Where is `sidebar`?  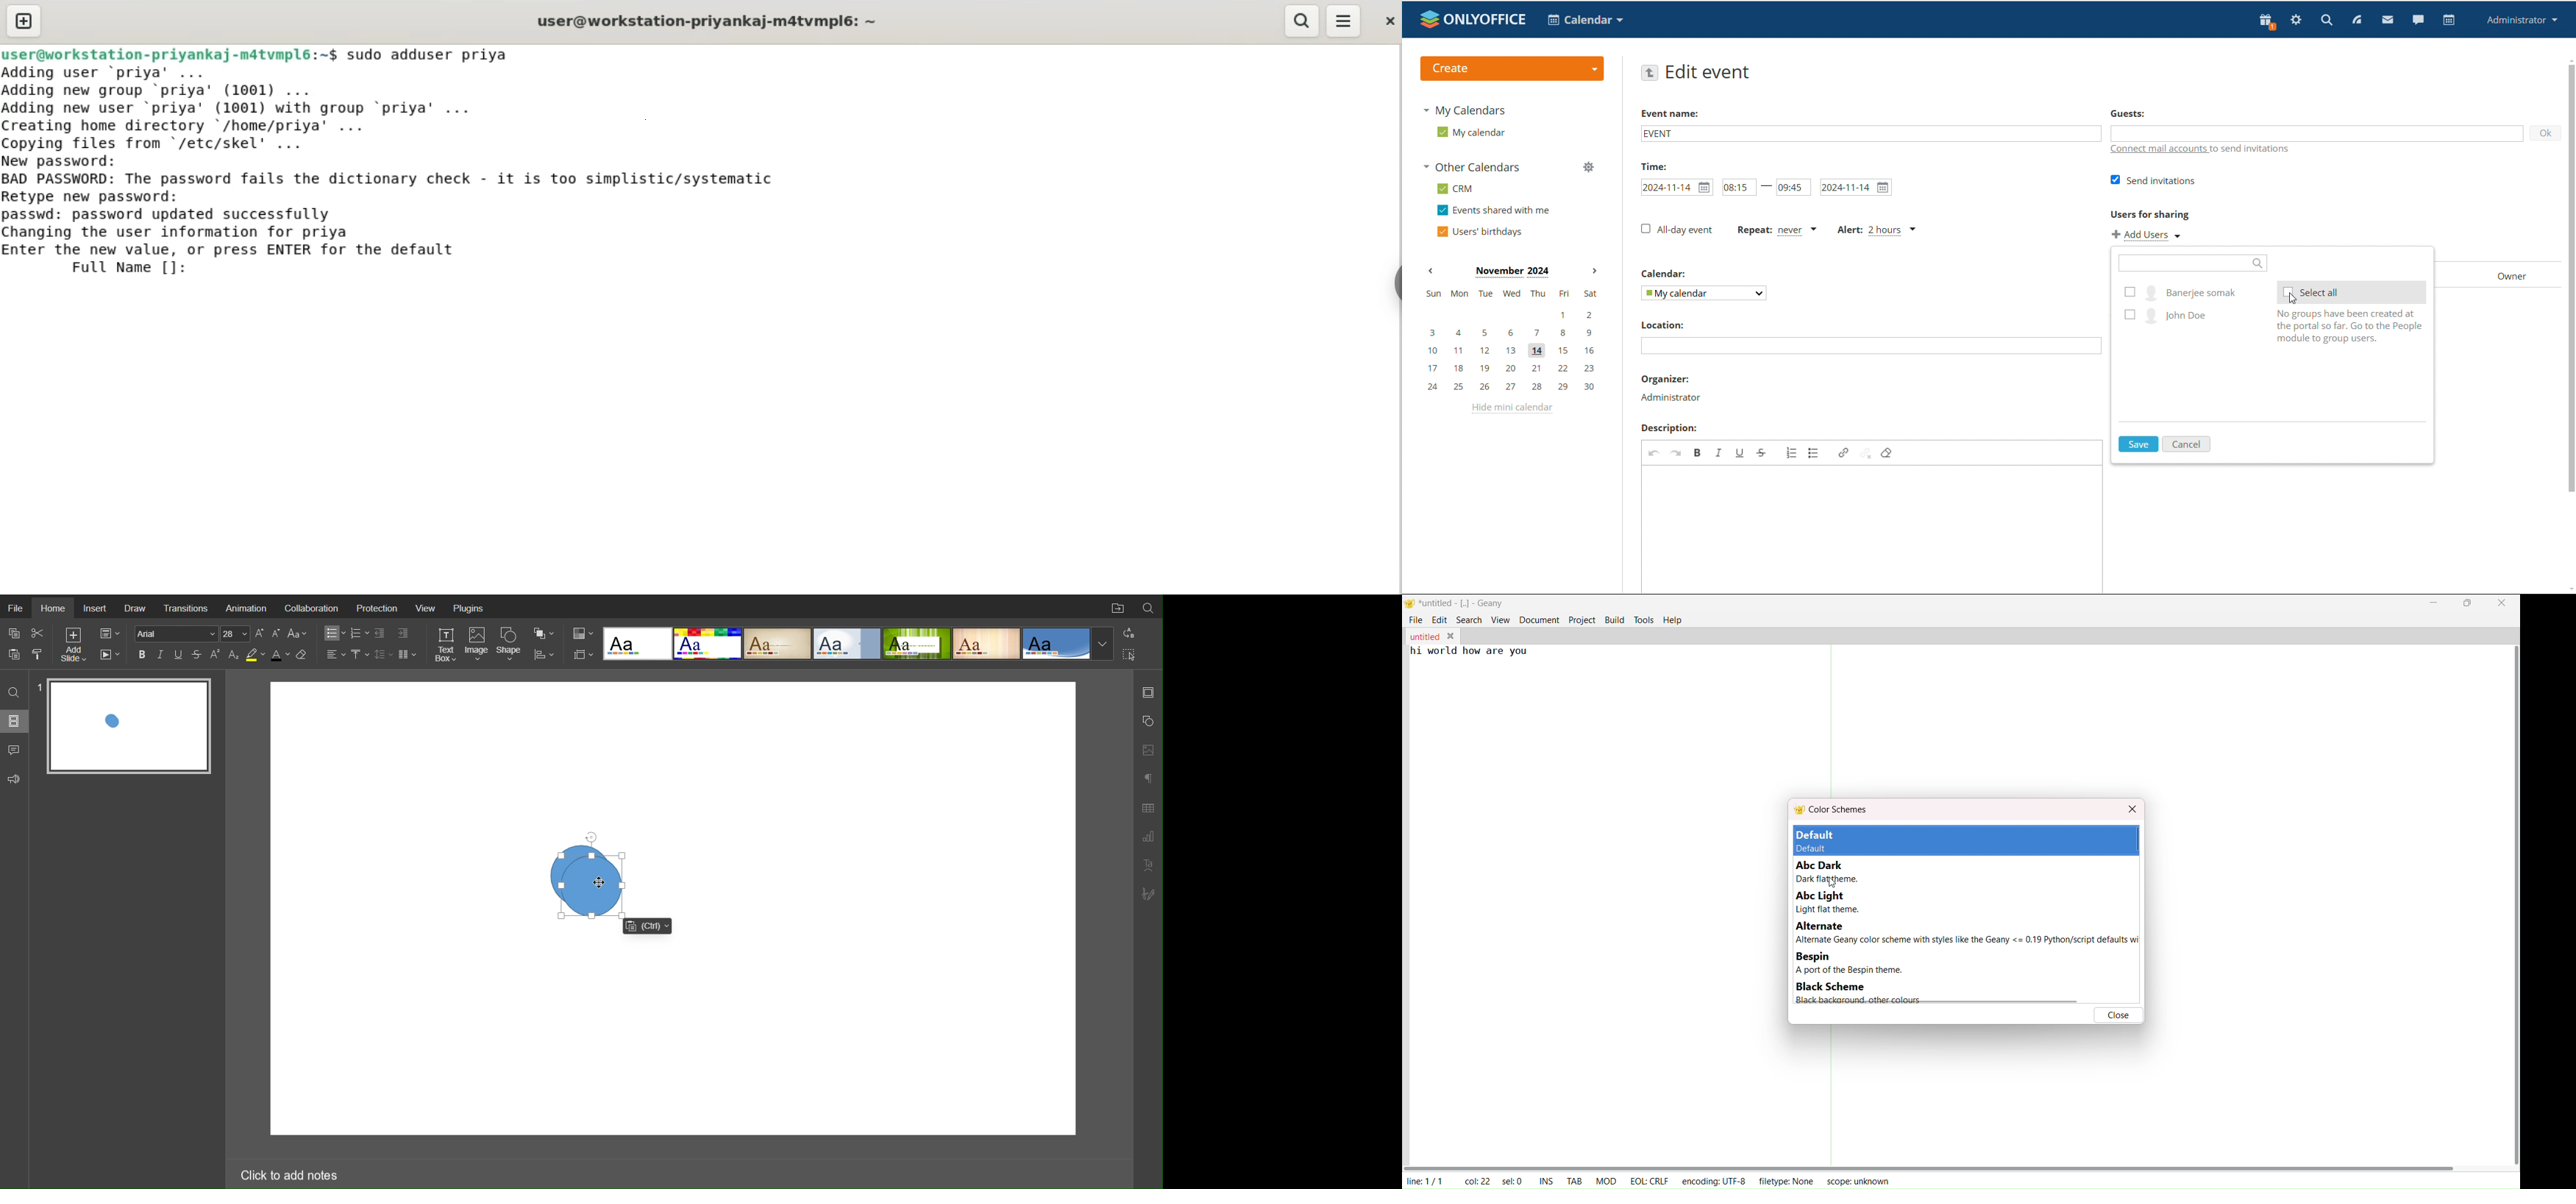 sidebar is located at coordinates (1395, 284).